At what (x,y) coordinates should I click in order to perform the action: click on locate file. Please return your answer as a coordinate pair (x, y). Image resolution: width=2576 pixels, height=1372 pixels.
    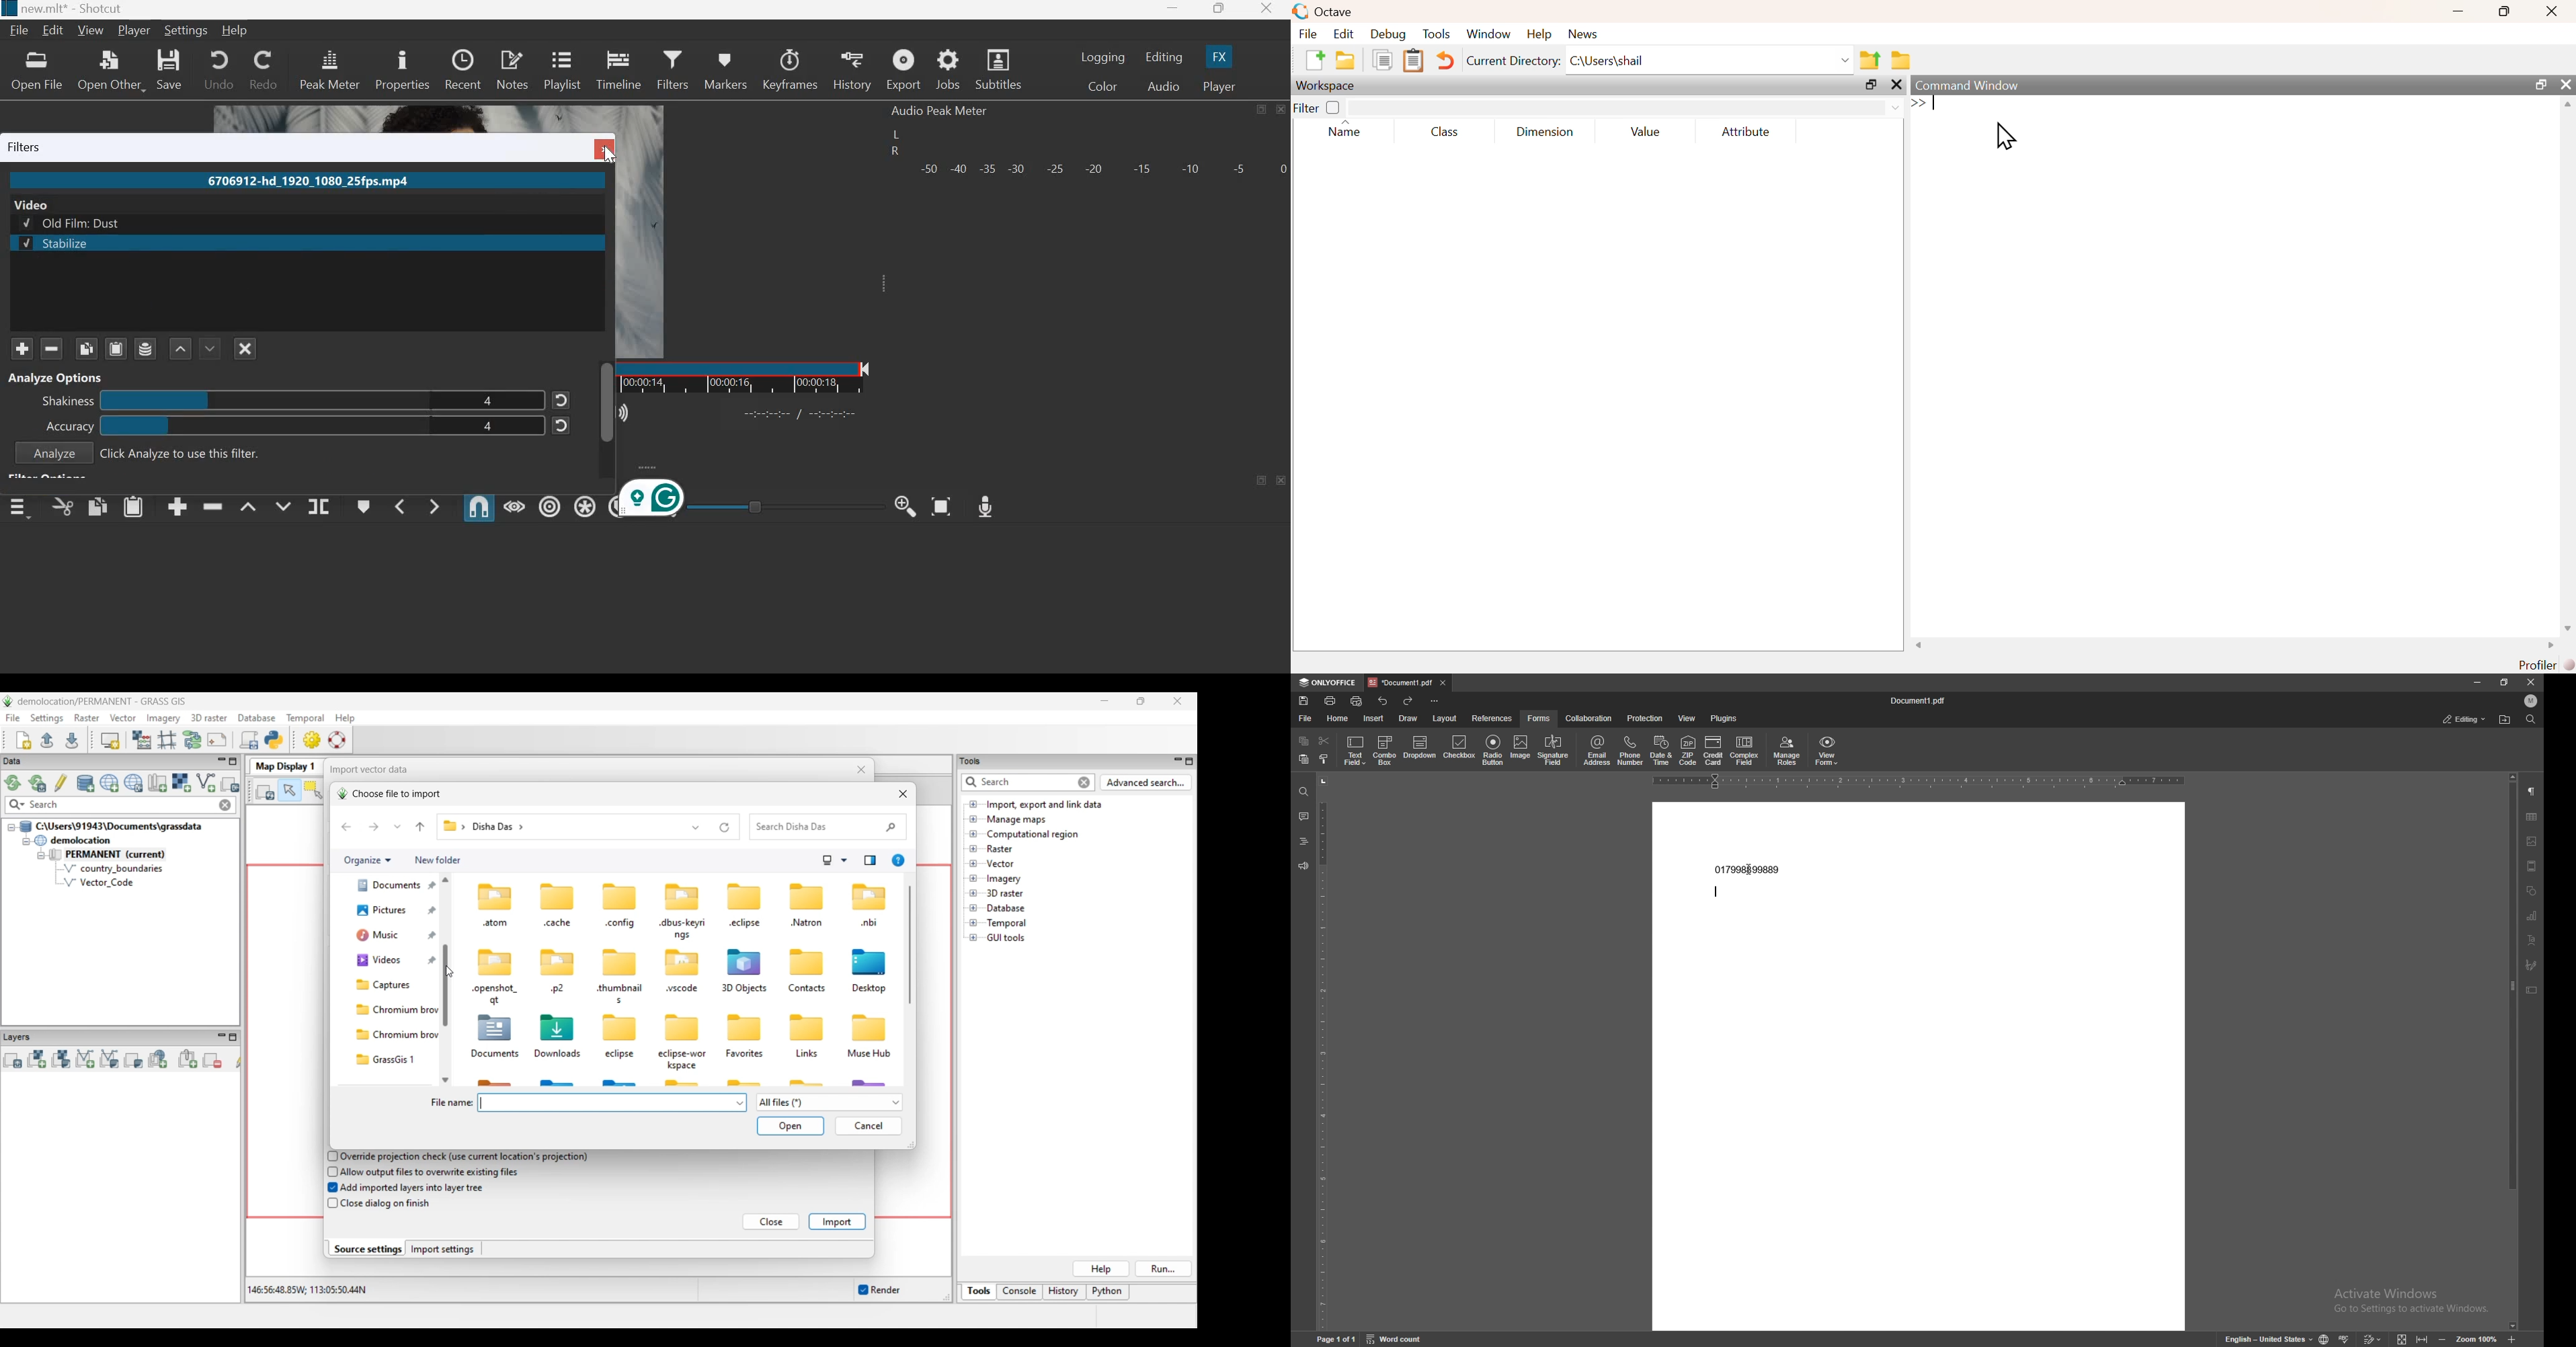
    Looking at the image, I should click on (2504, 720).